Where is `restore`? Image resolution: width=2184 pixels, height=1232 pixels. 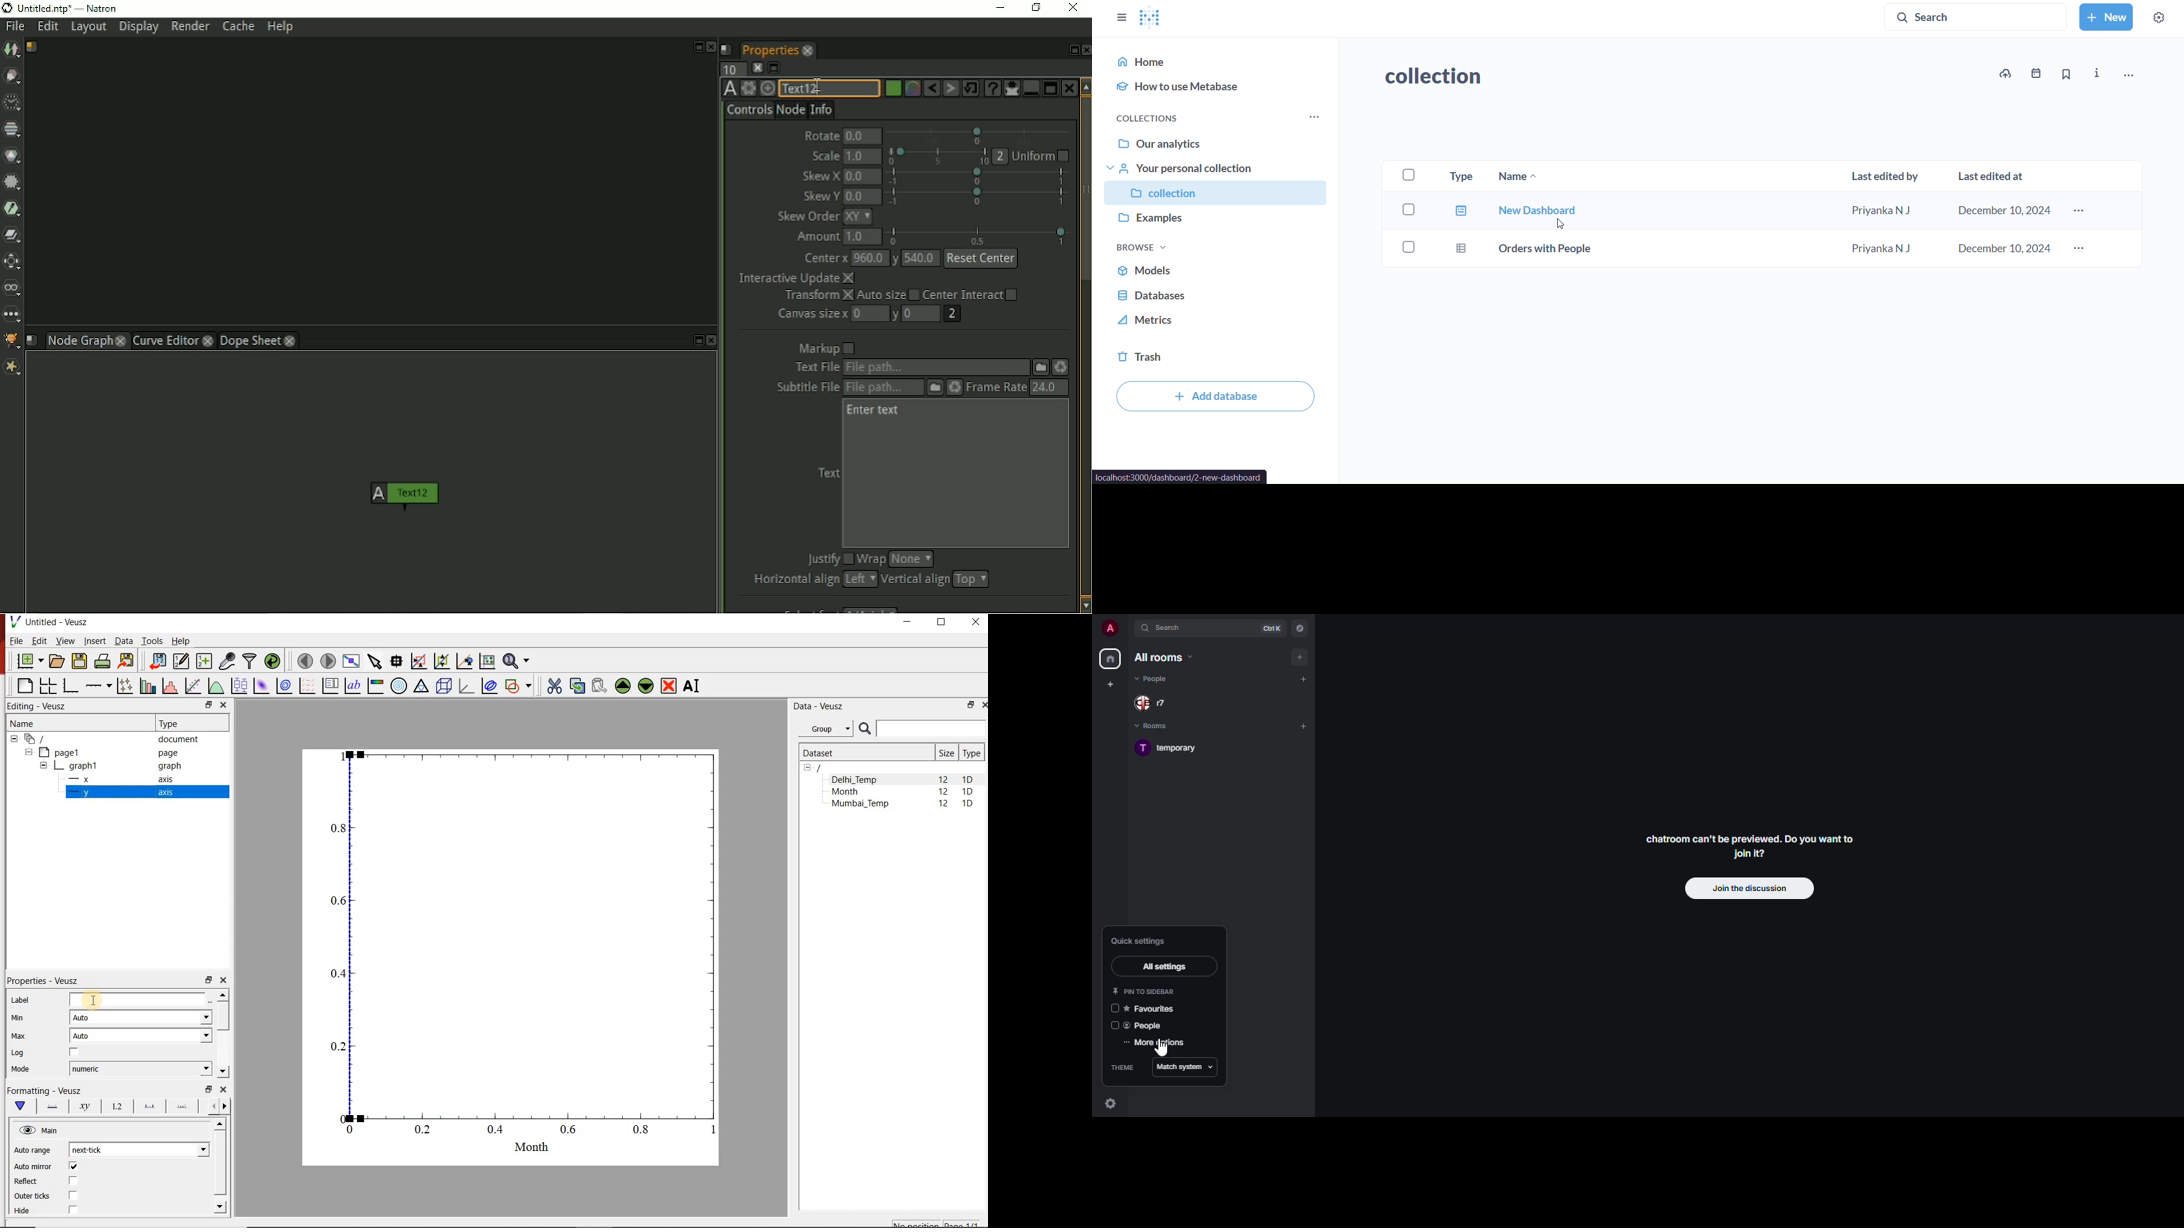
restore is located at coordinates (208, 979).